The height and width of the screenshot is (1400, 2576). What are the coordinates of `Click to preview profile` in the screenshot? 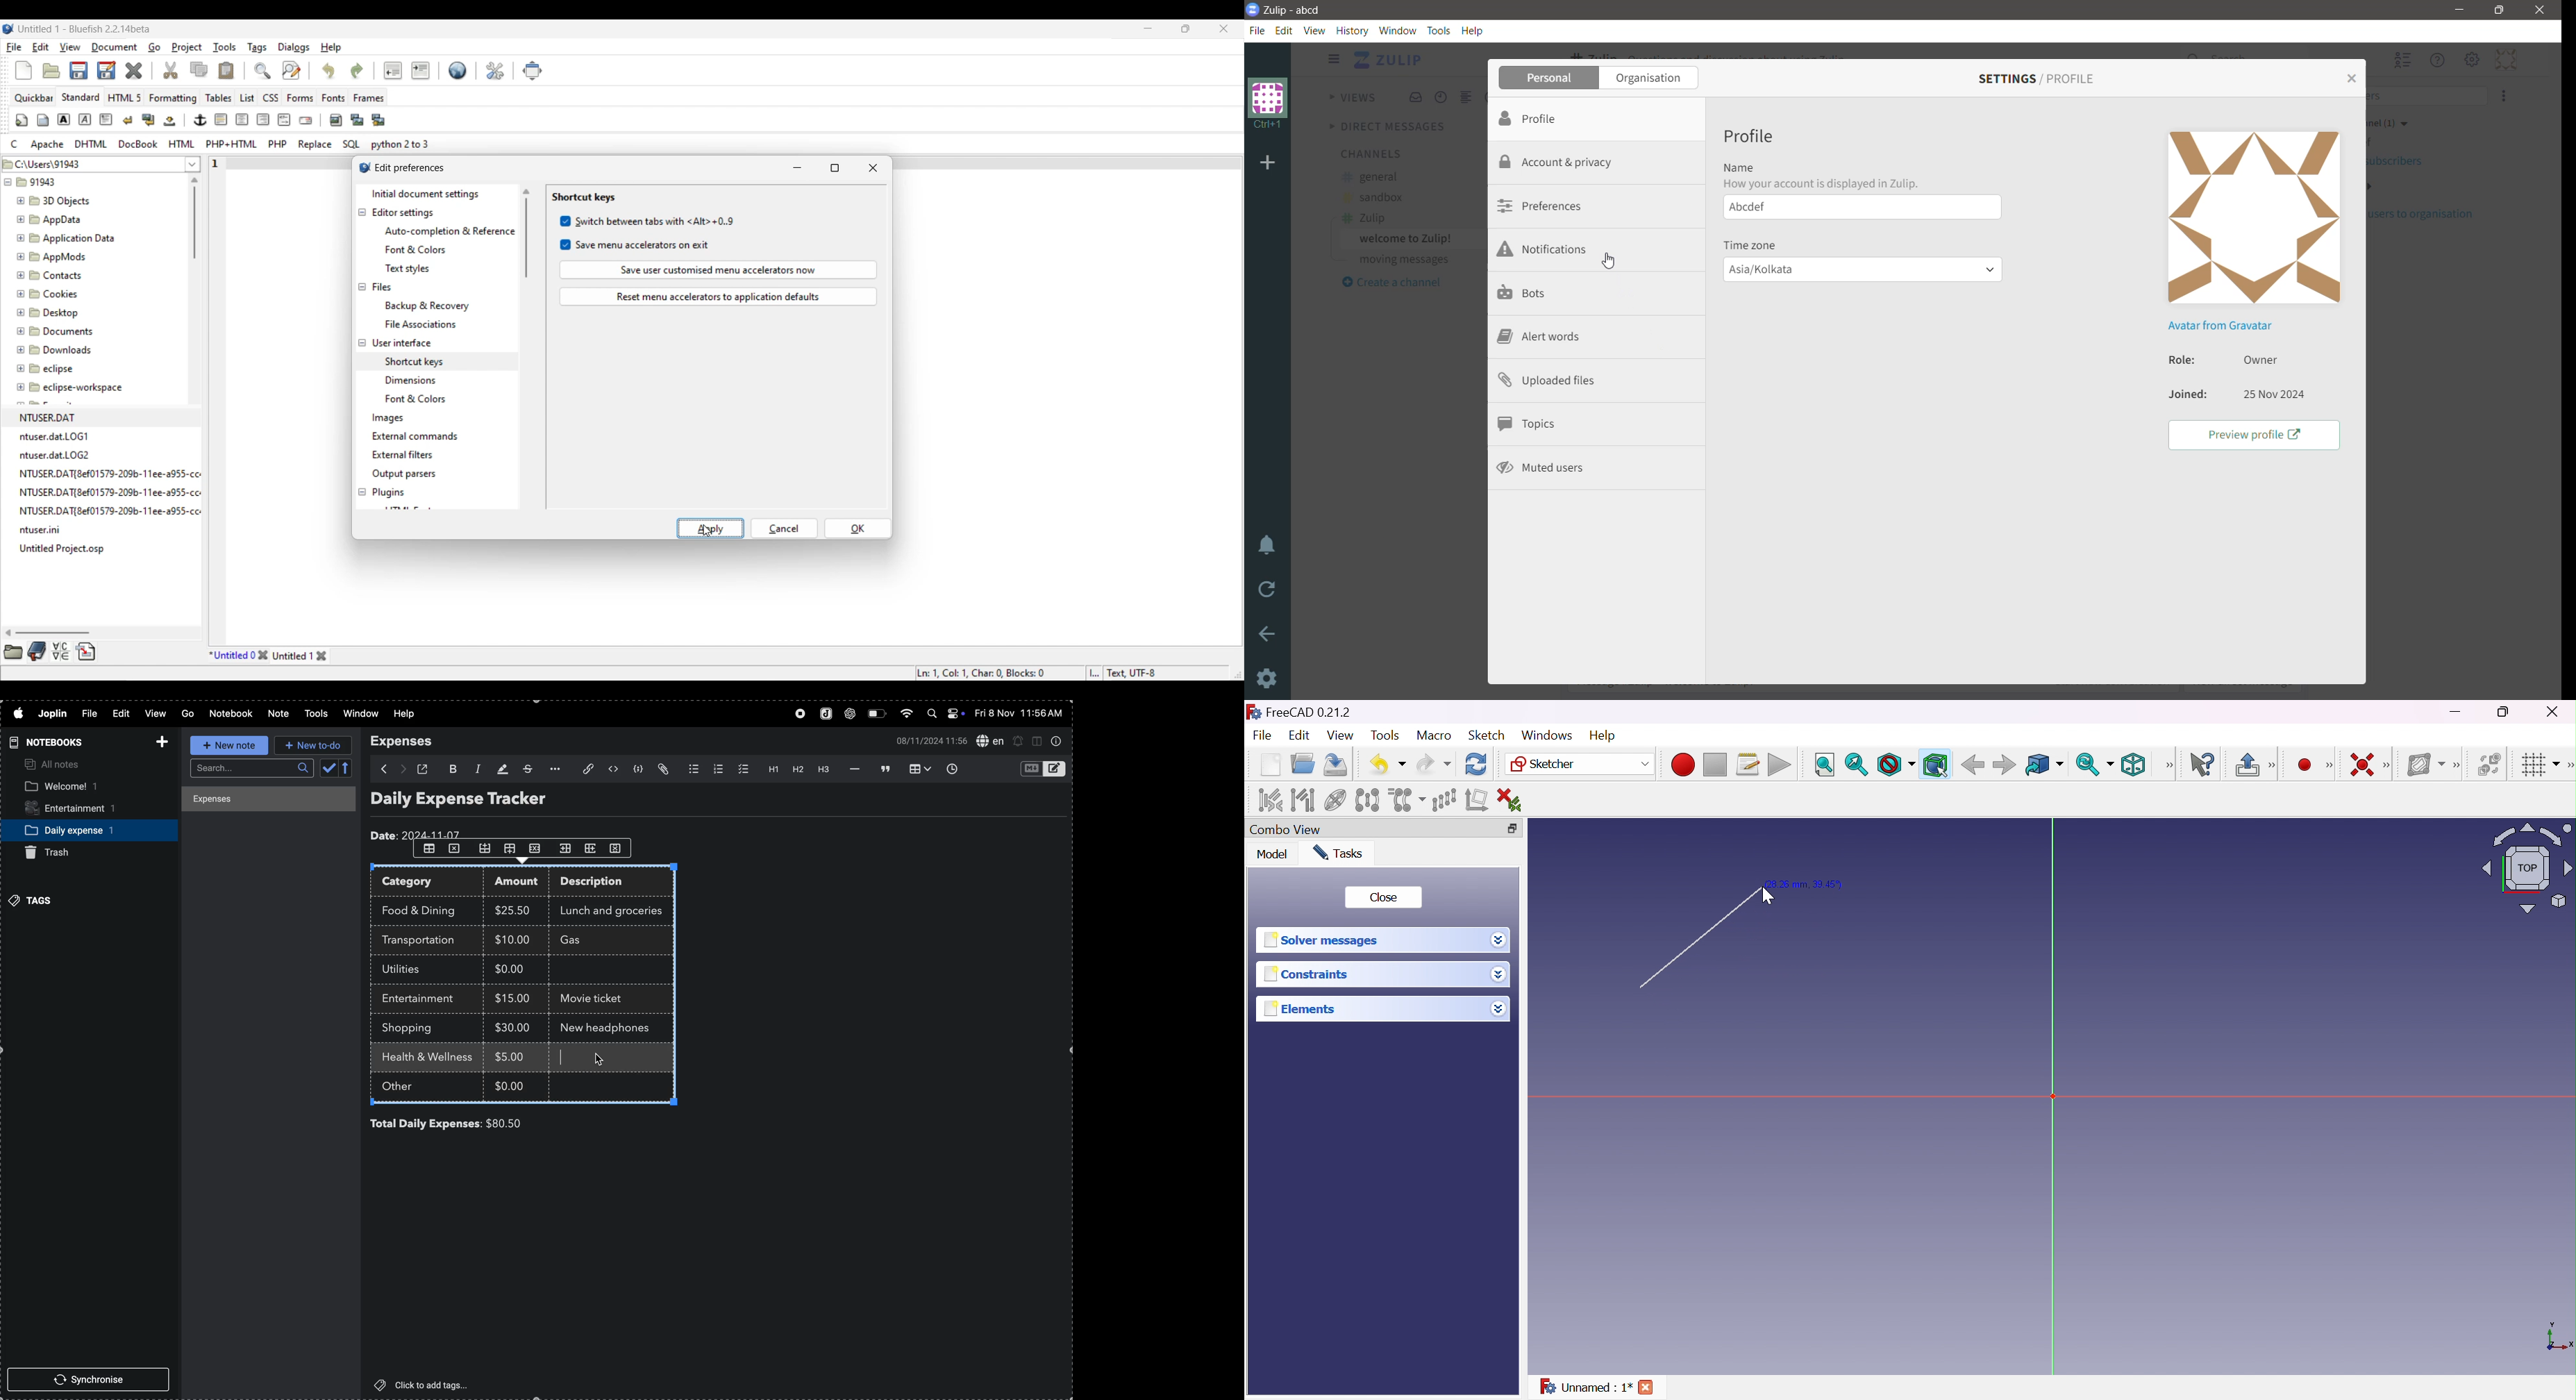 It's located at (2252, 434).